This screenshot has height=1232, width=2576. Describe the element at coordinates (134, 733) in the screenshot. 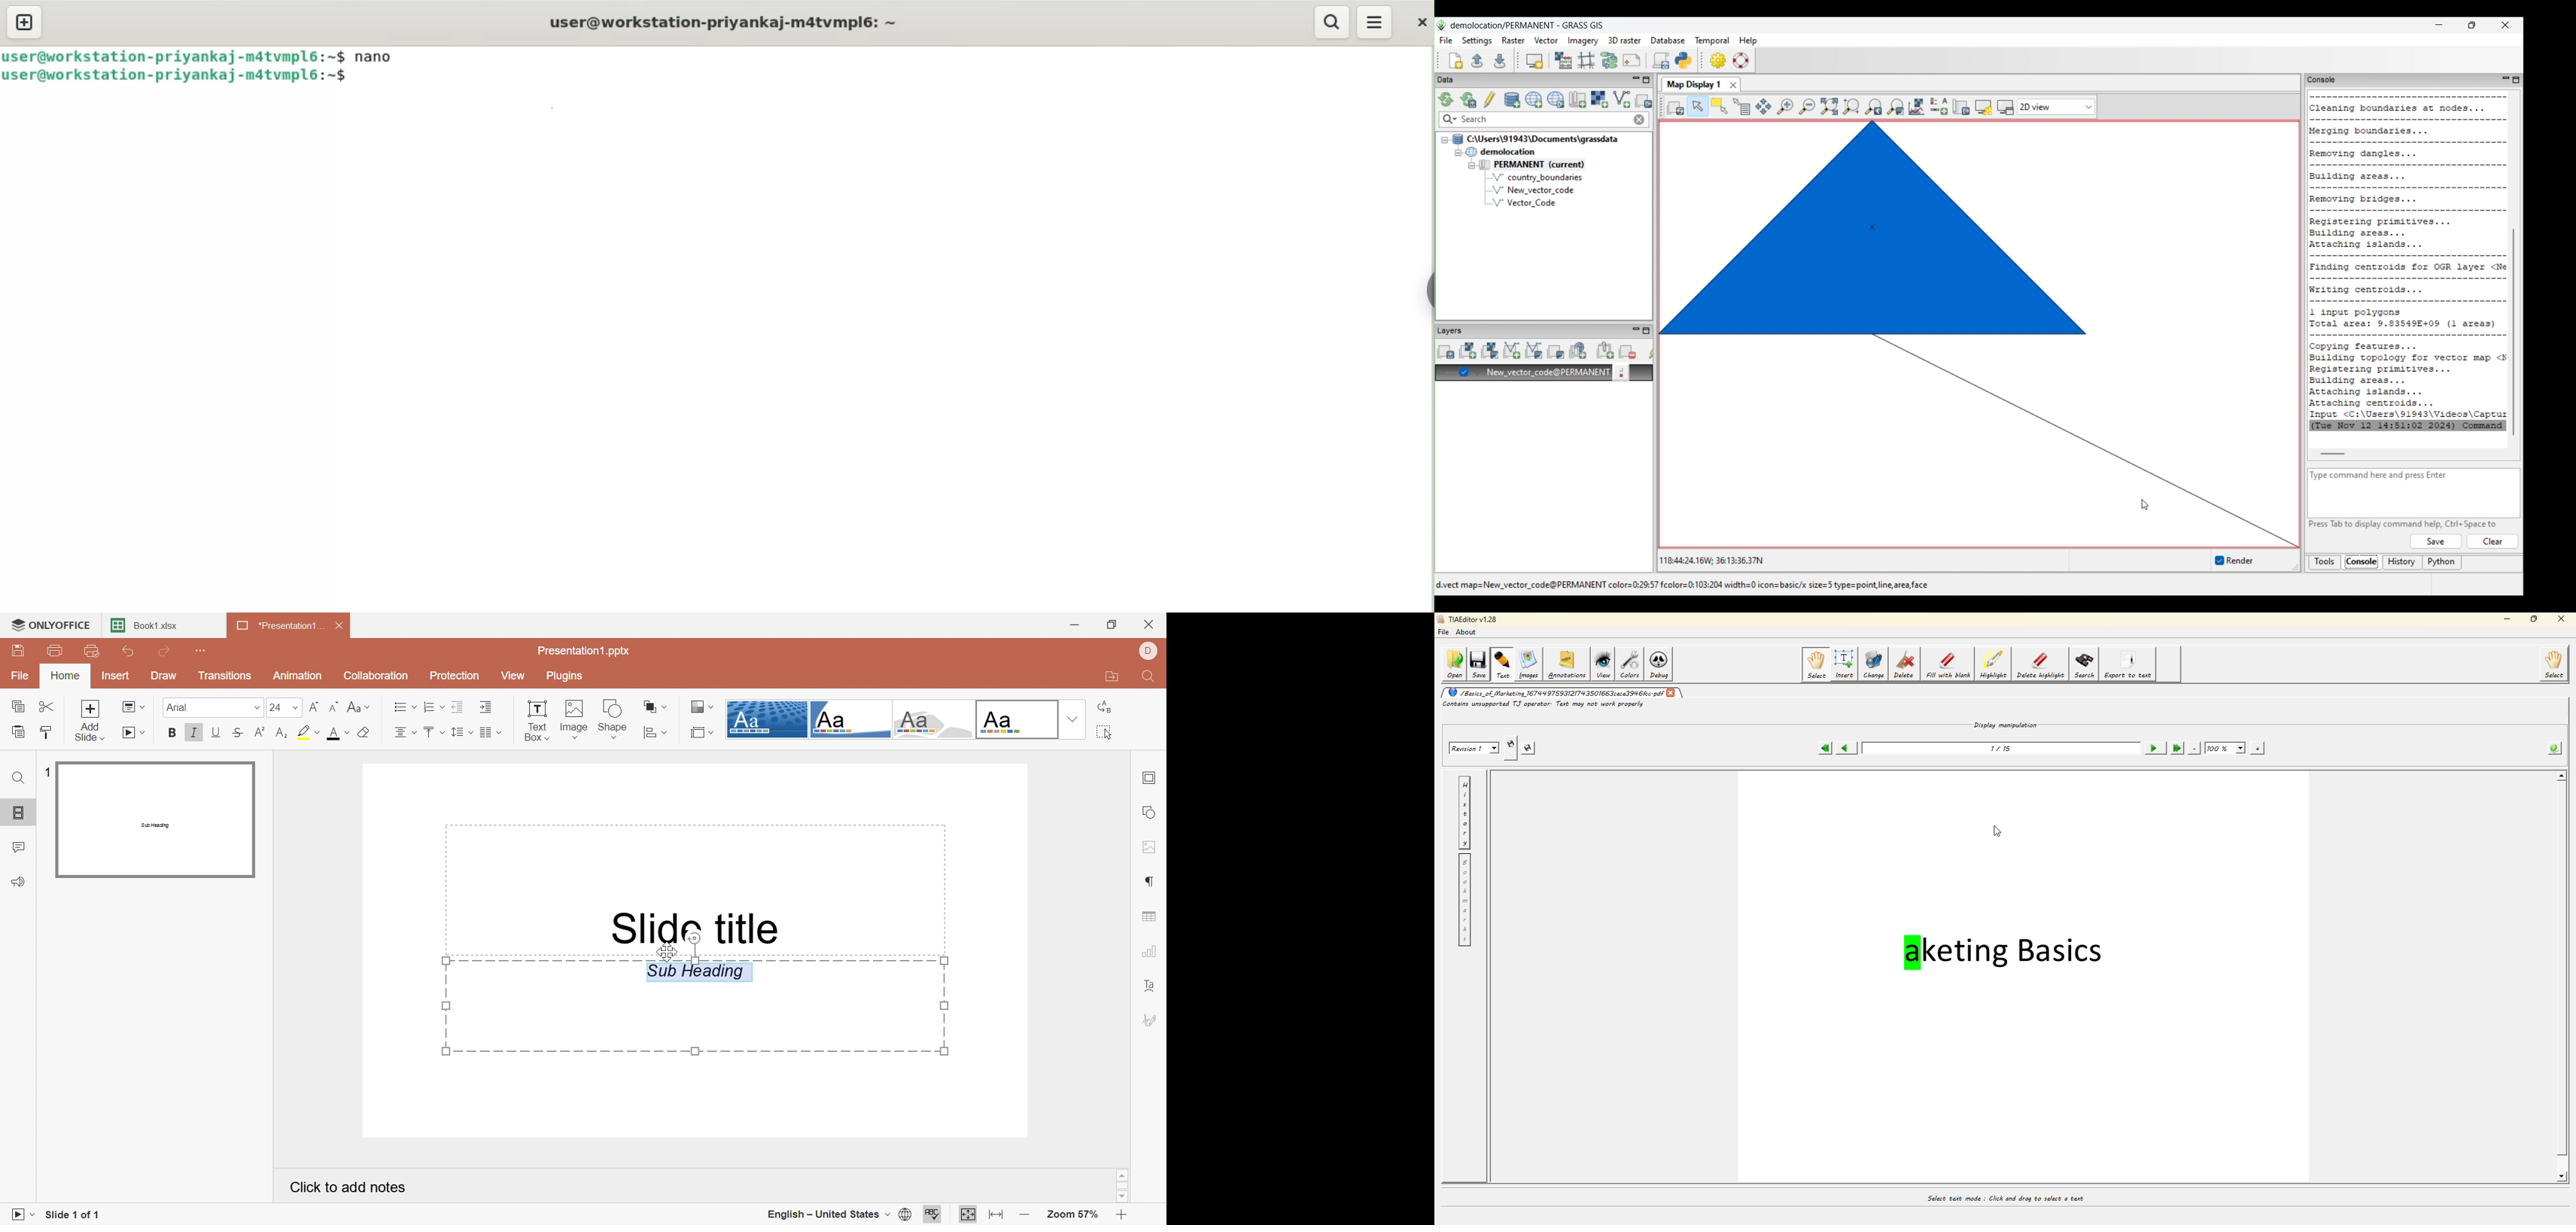

I see `Start slideshow` at that location.